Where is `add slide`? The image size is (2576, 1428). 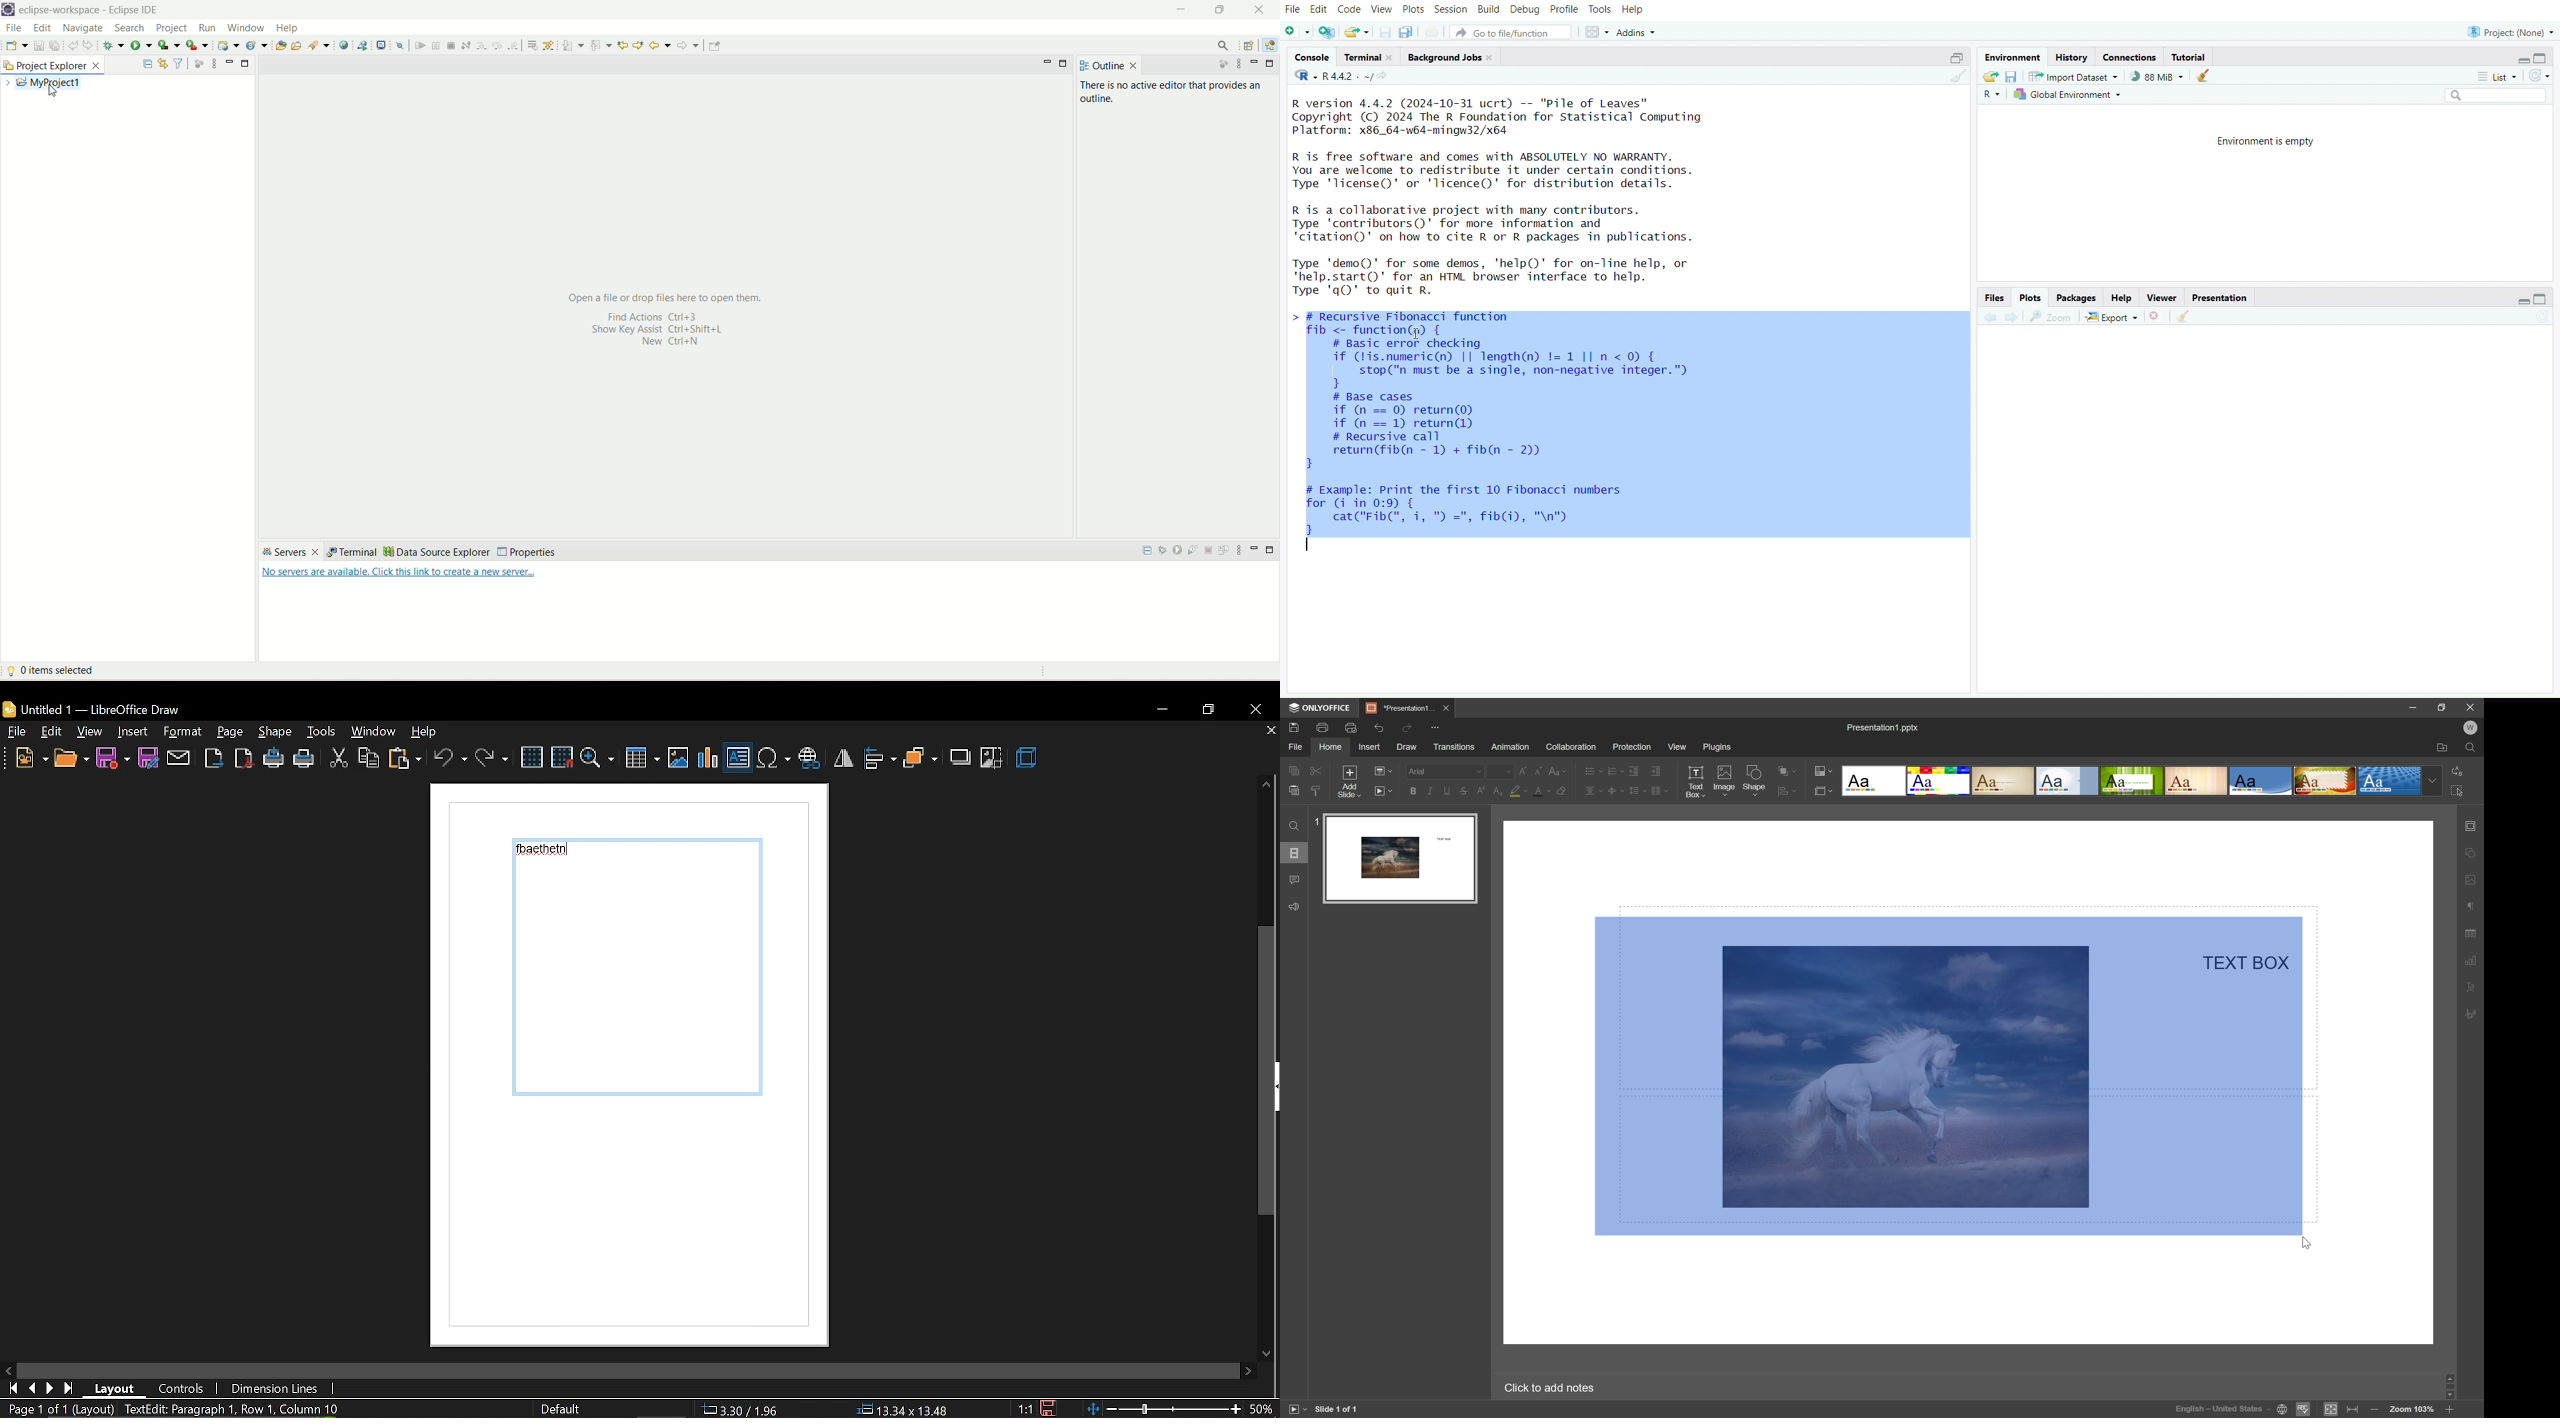
add slide is located at coordinates (1349, 780).